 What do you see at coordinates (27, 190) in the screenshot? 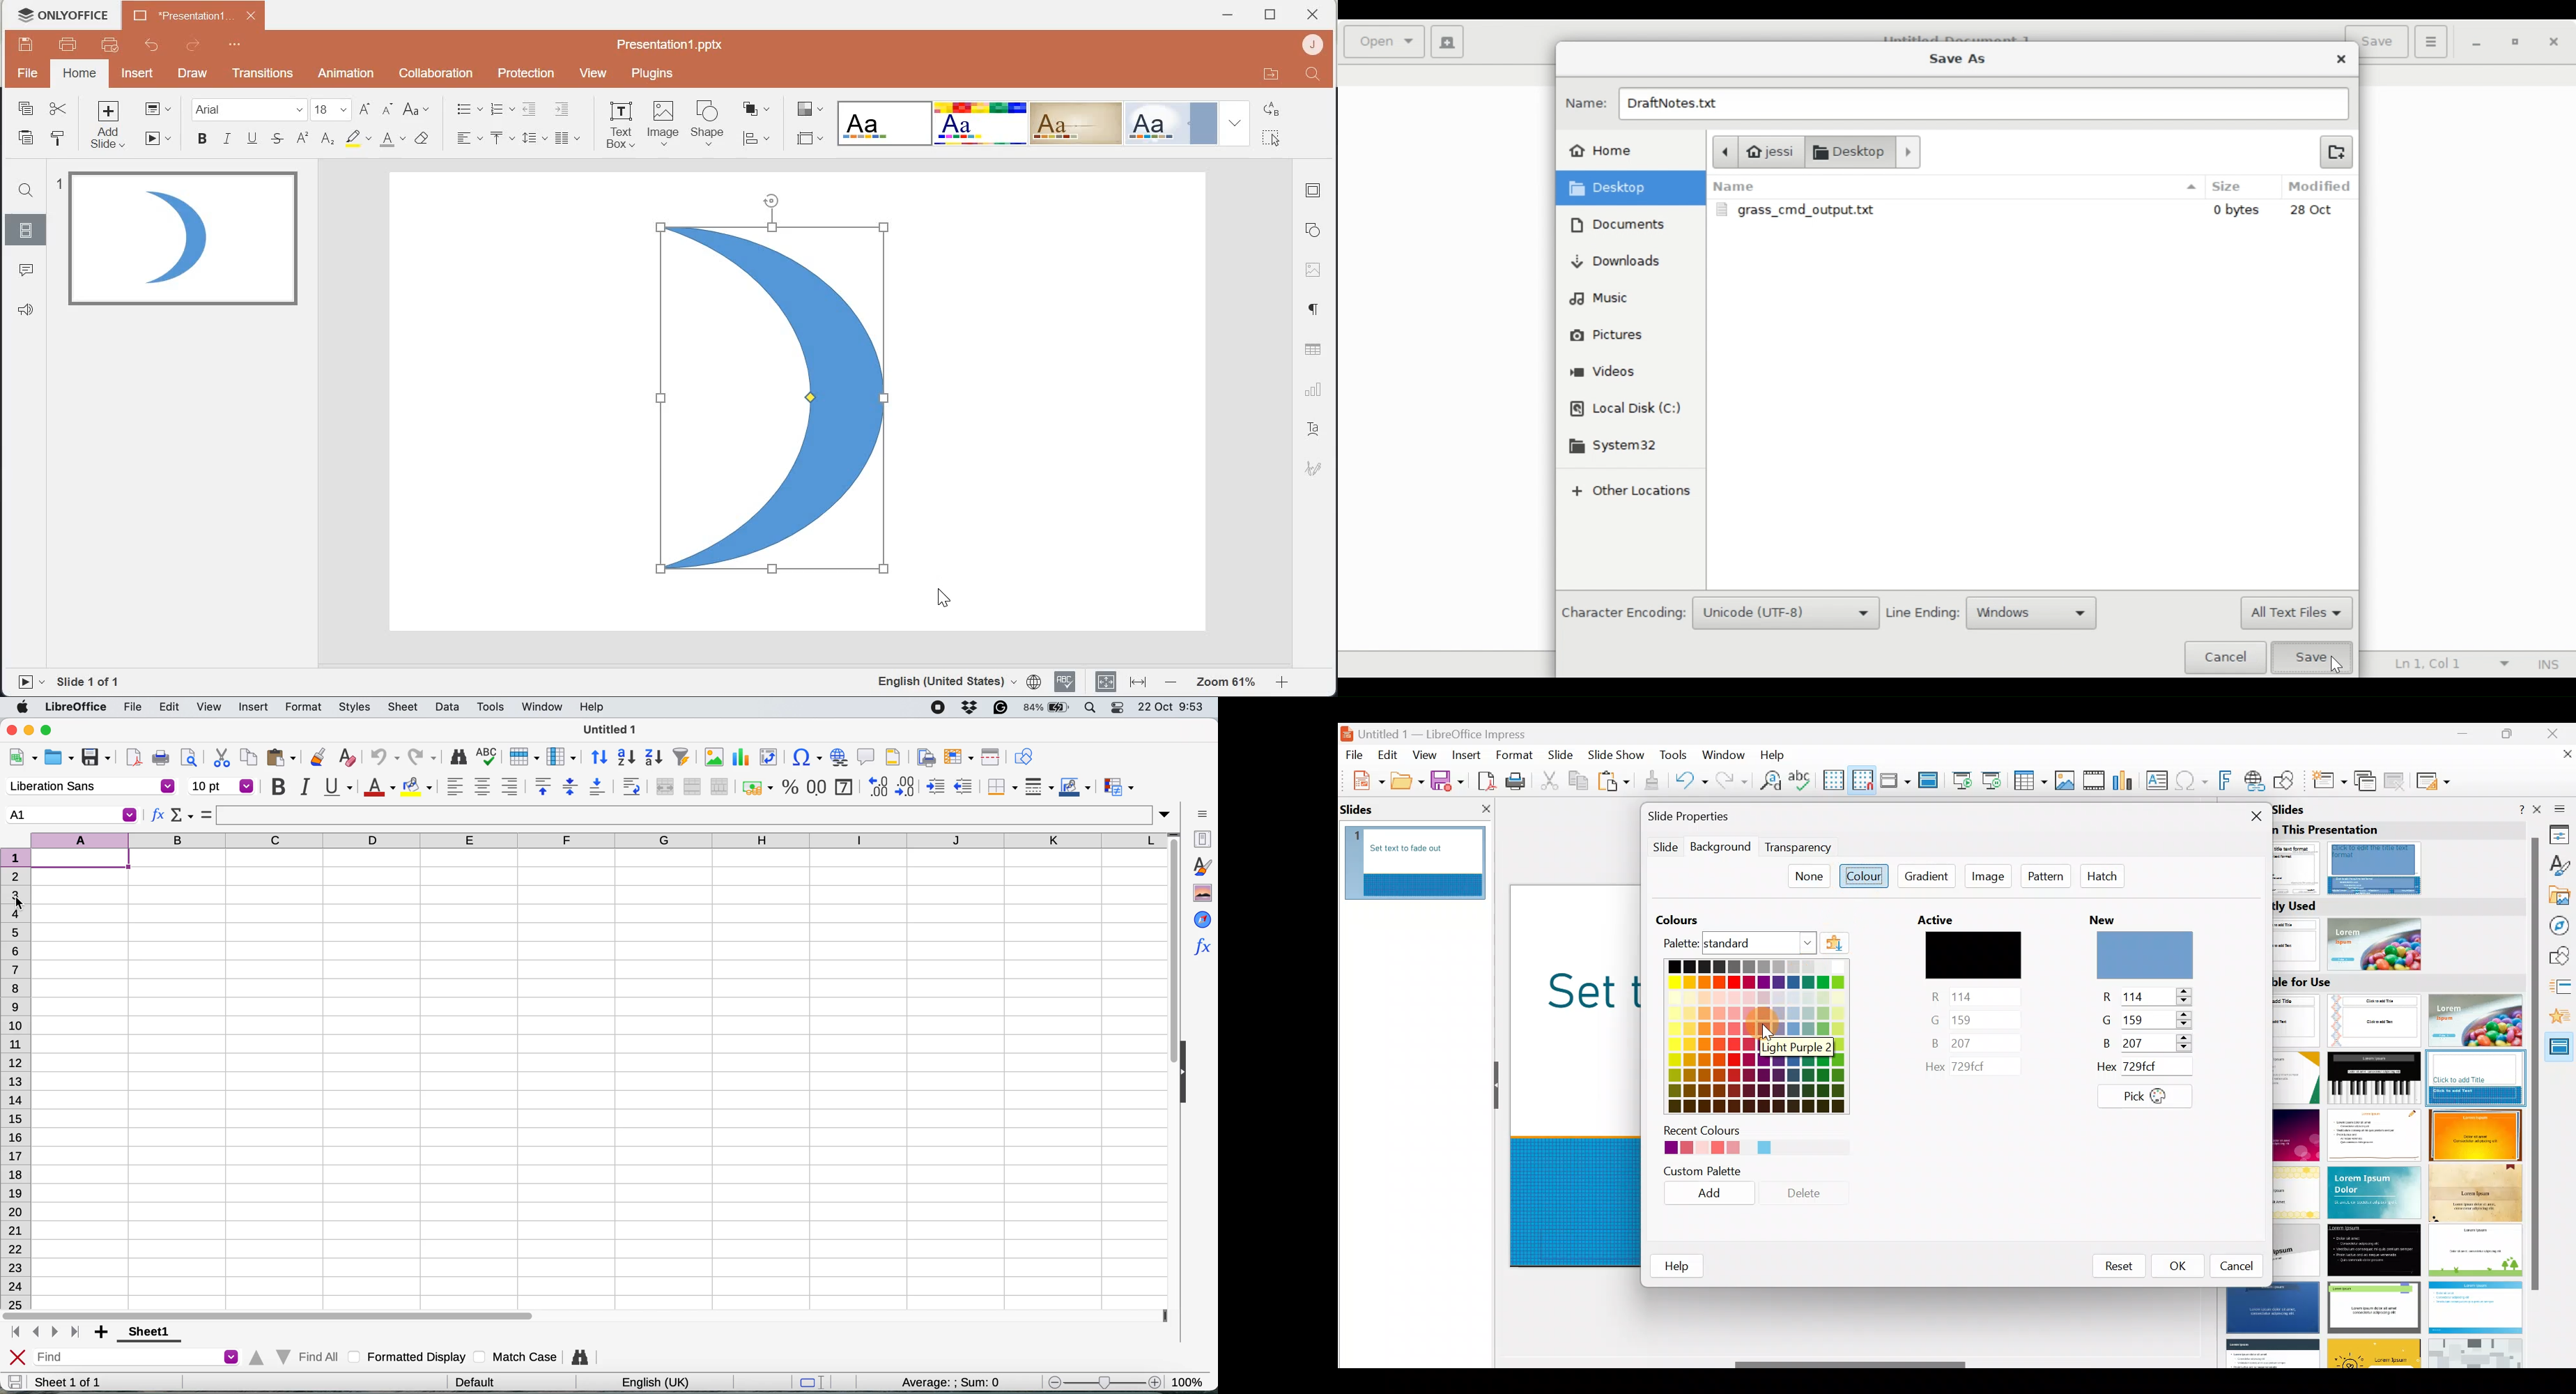
I see `Search` at bounding box center [27, 190].